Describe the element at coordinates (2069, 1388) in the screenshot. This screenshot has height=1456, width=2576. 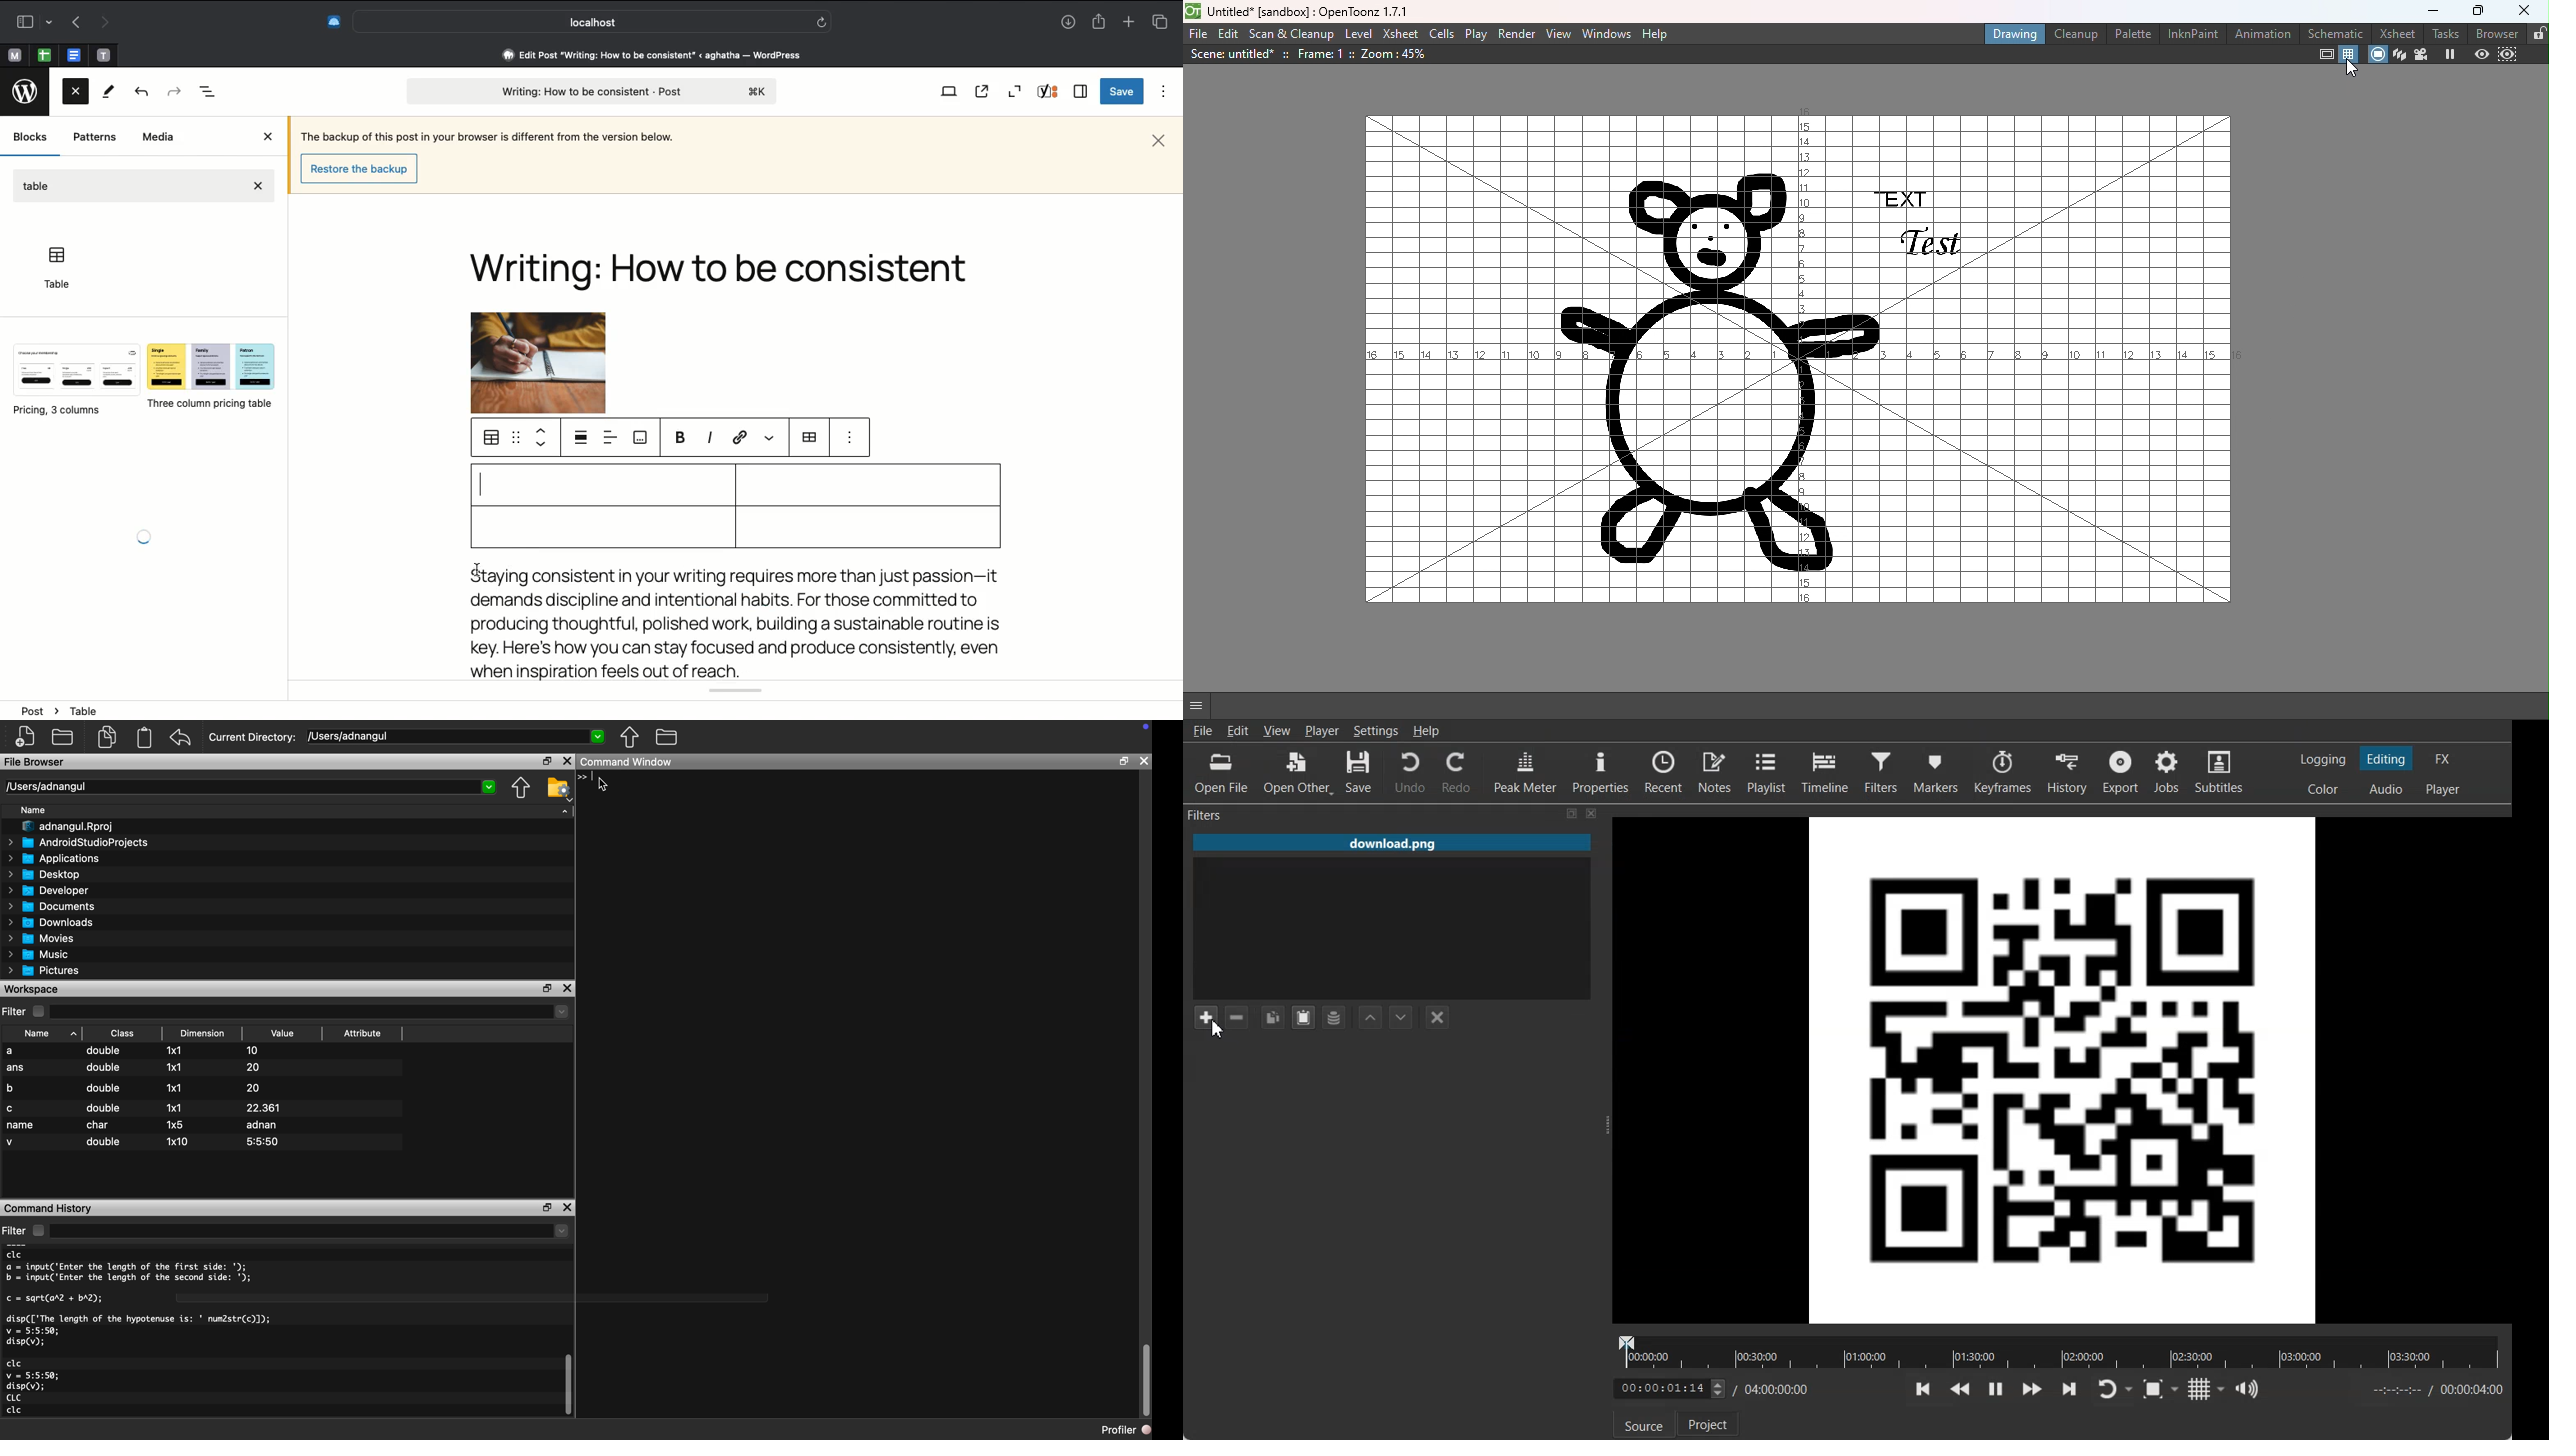
I see `Skip to the next point` at that location.